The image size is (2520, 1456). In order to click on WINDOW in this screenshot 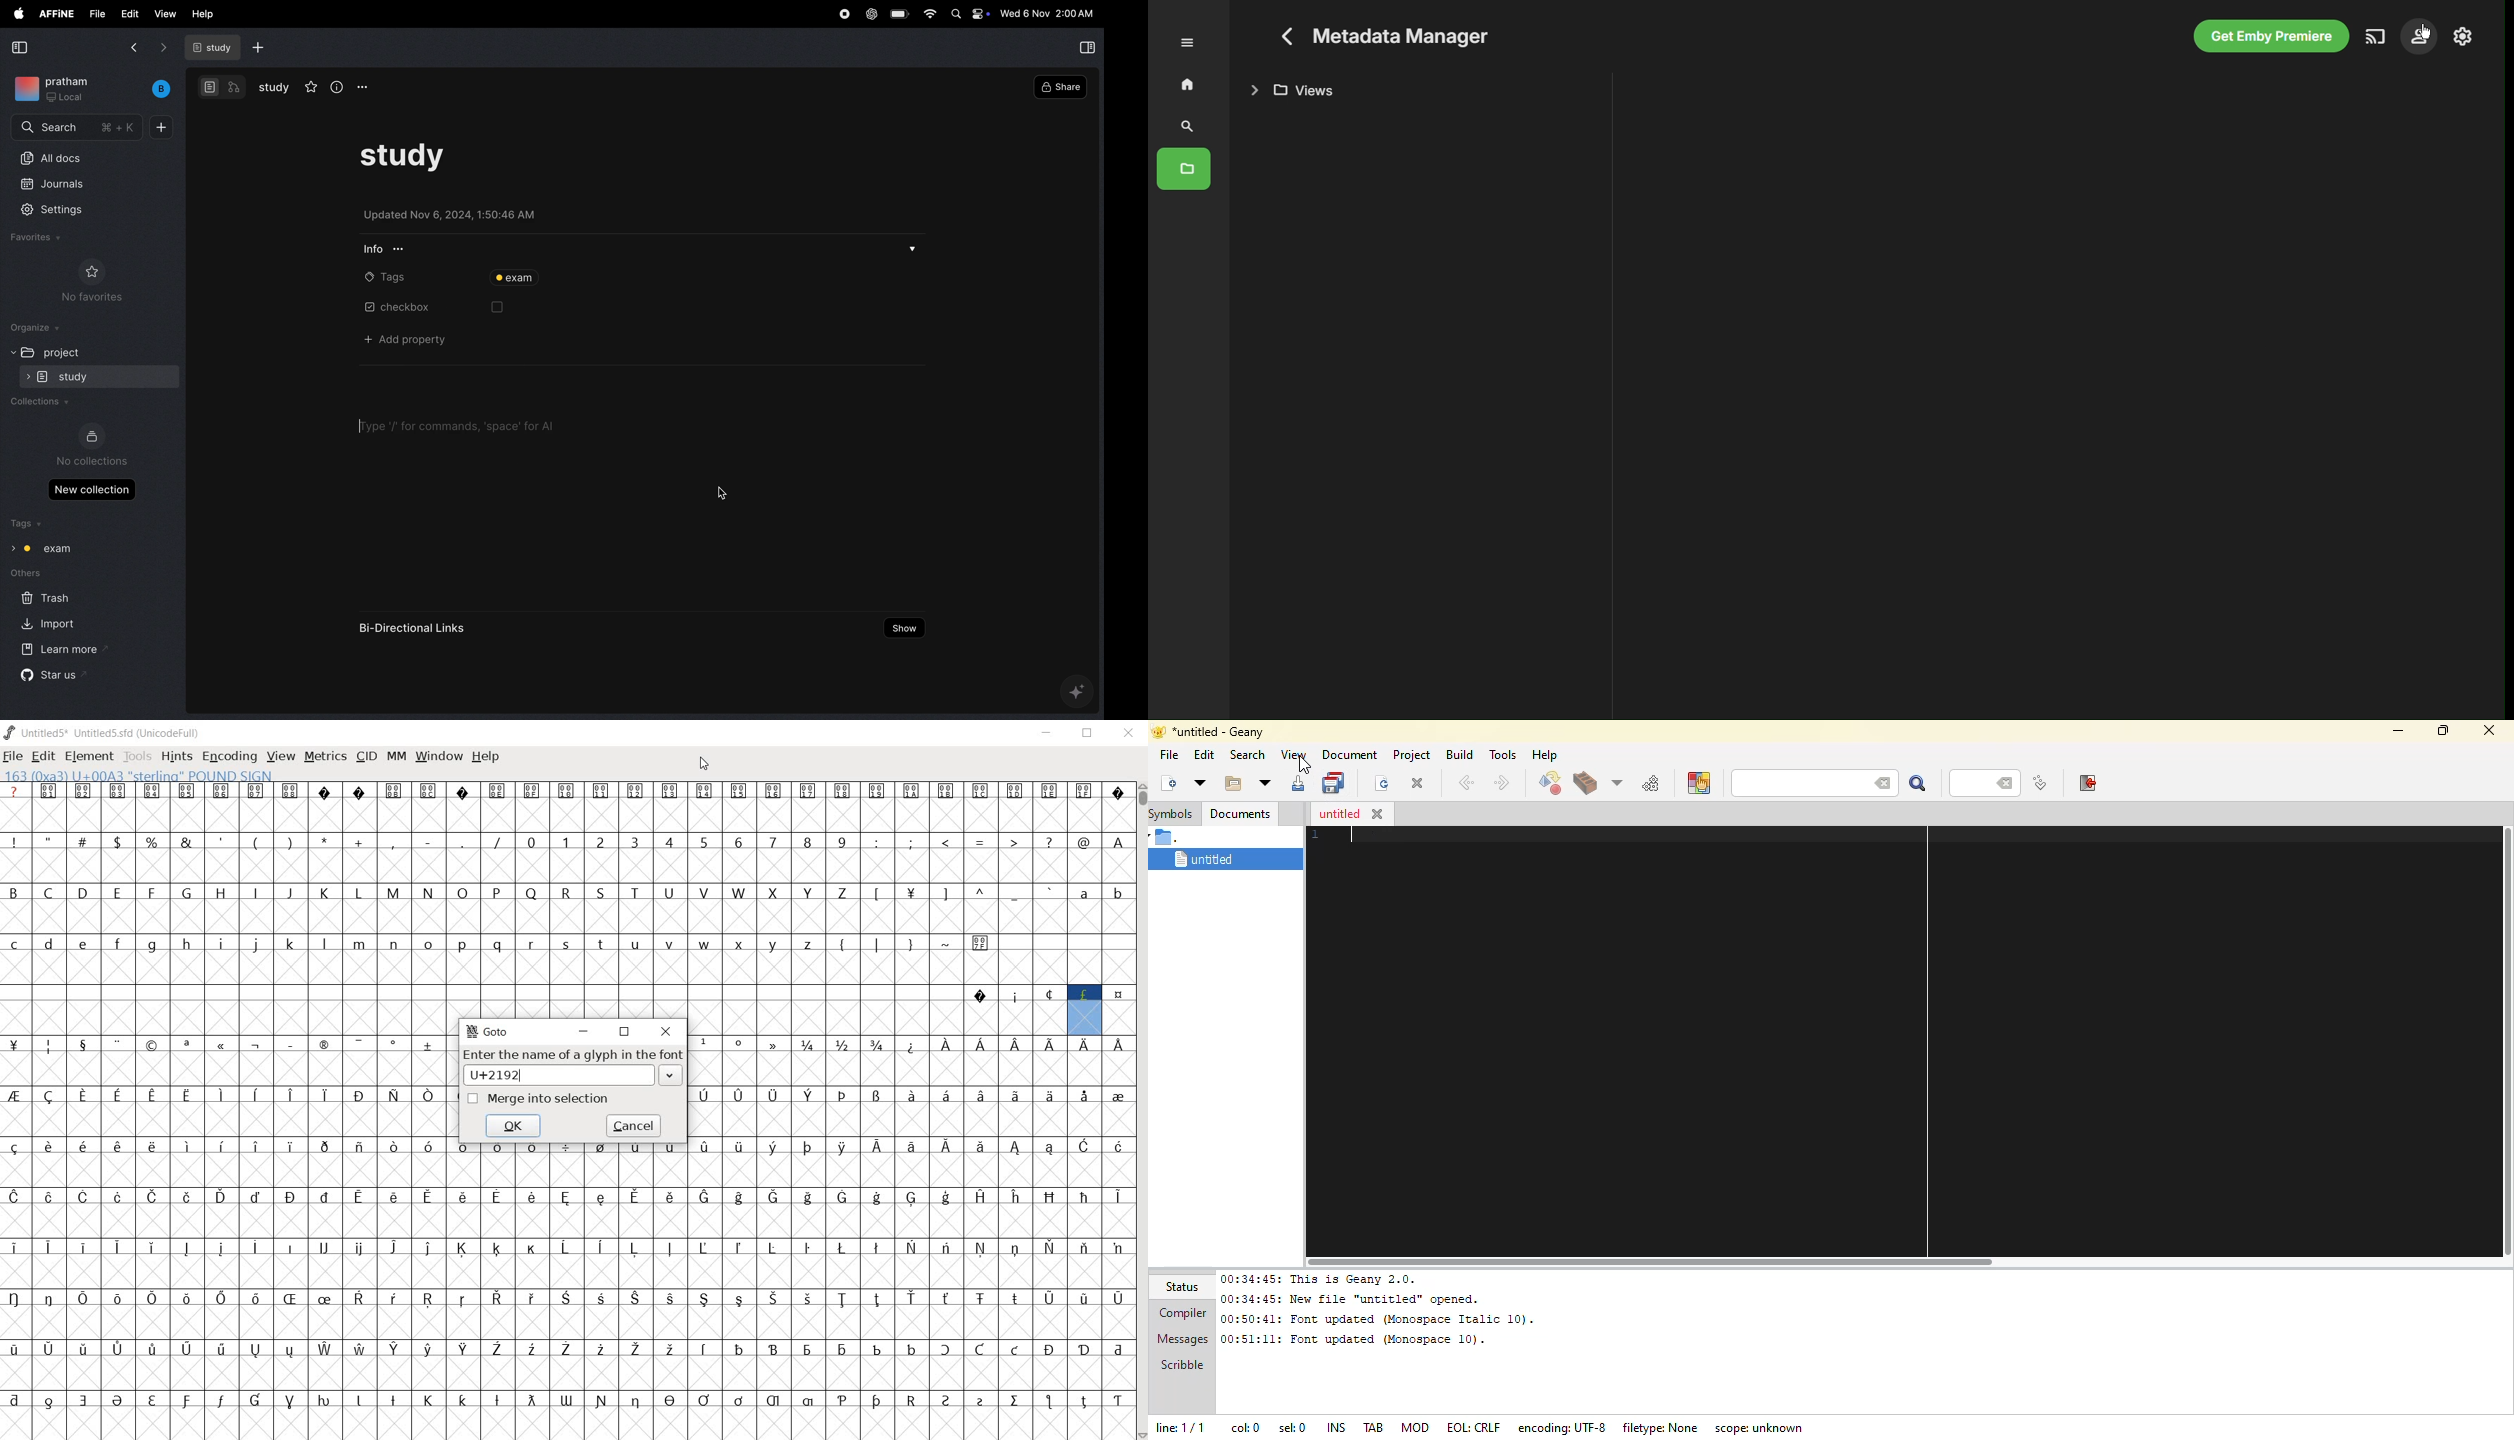, I will do `click(440, 757)`.